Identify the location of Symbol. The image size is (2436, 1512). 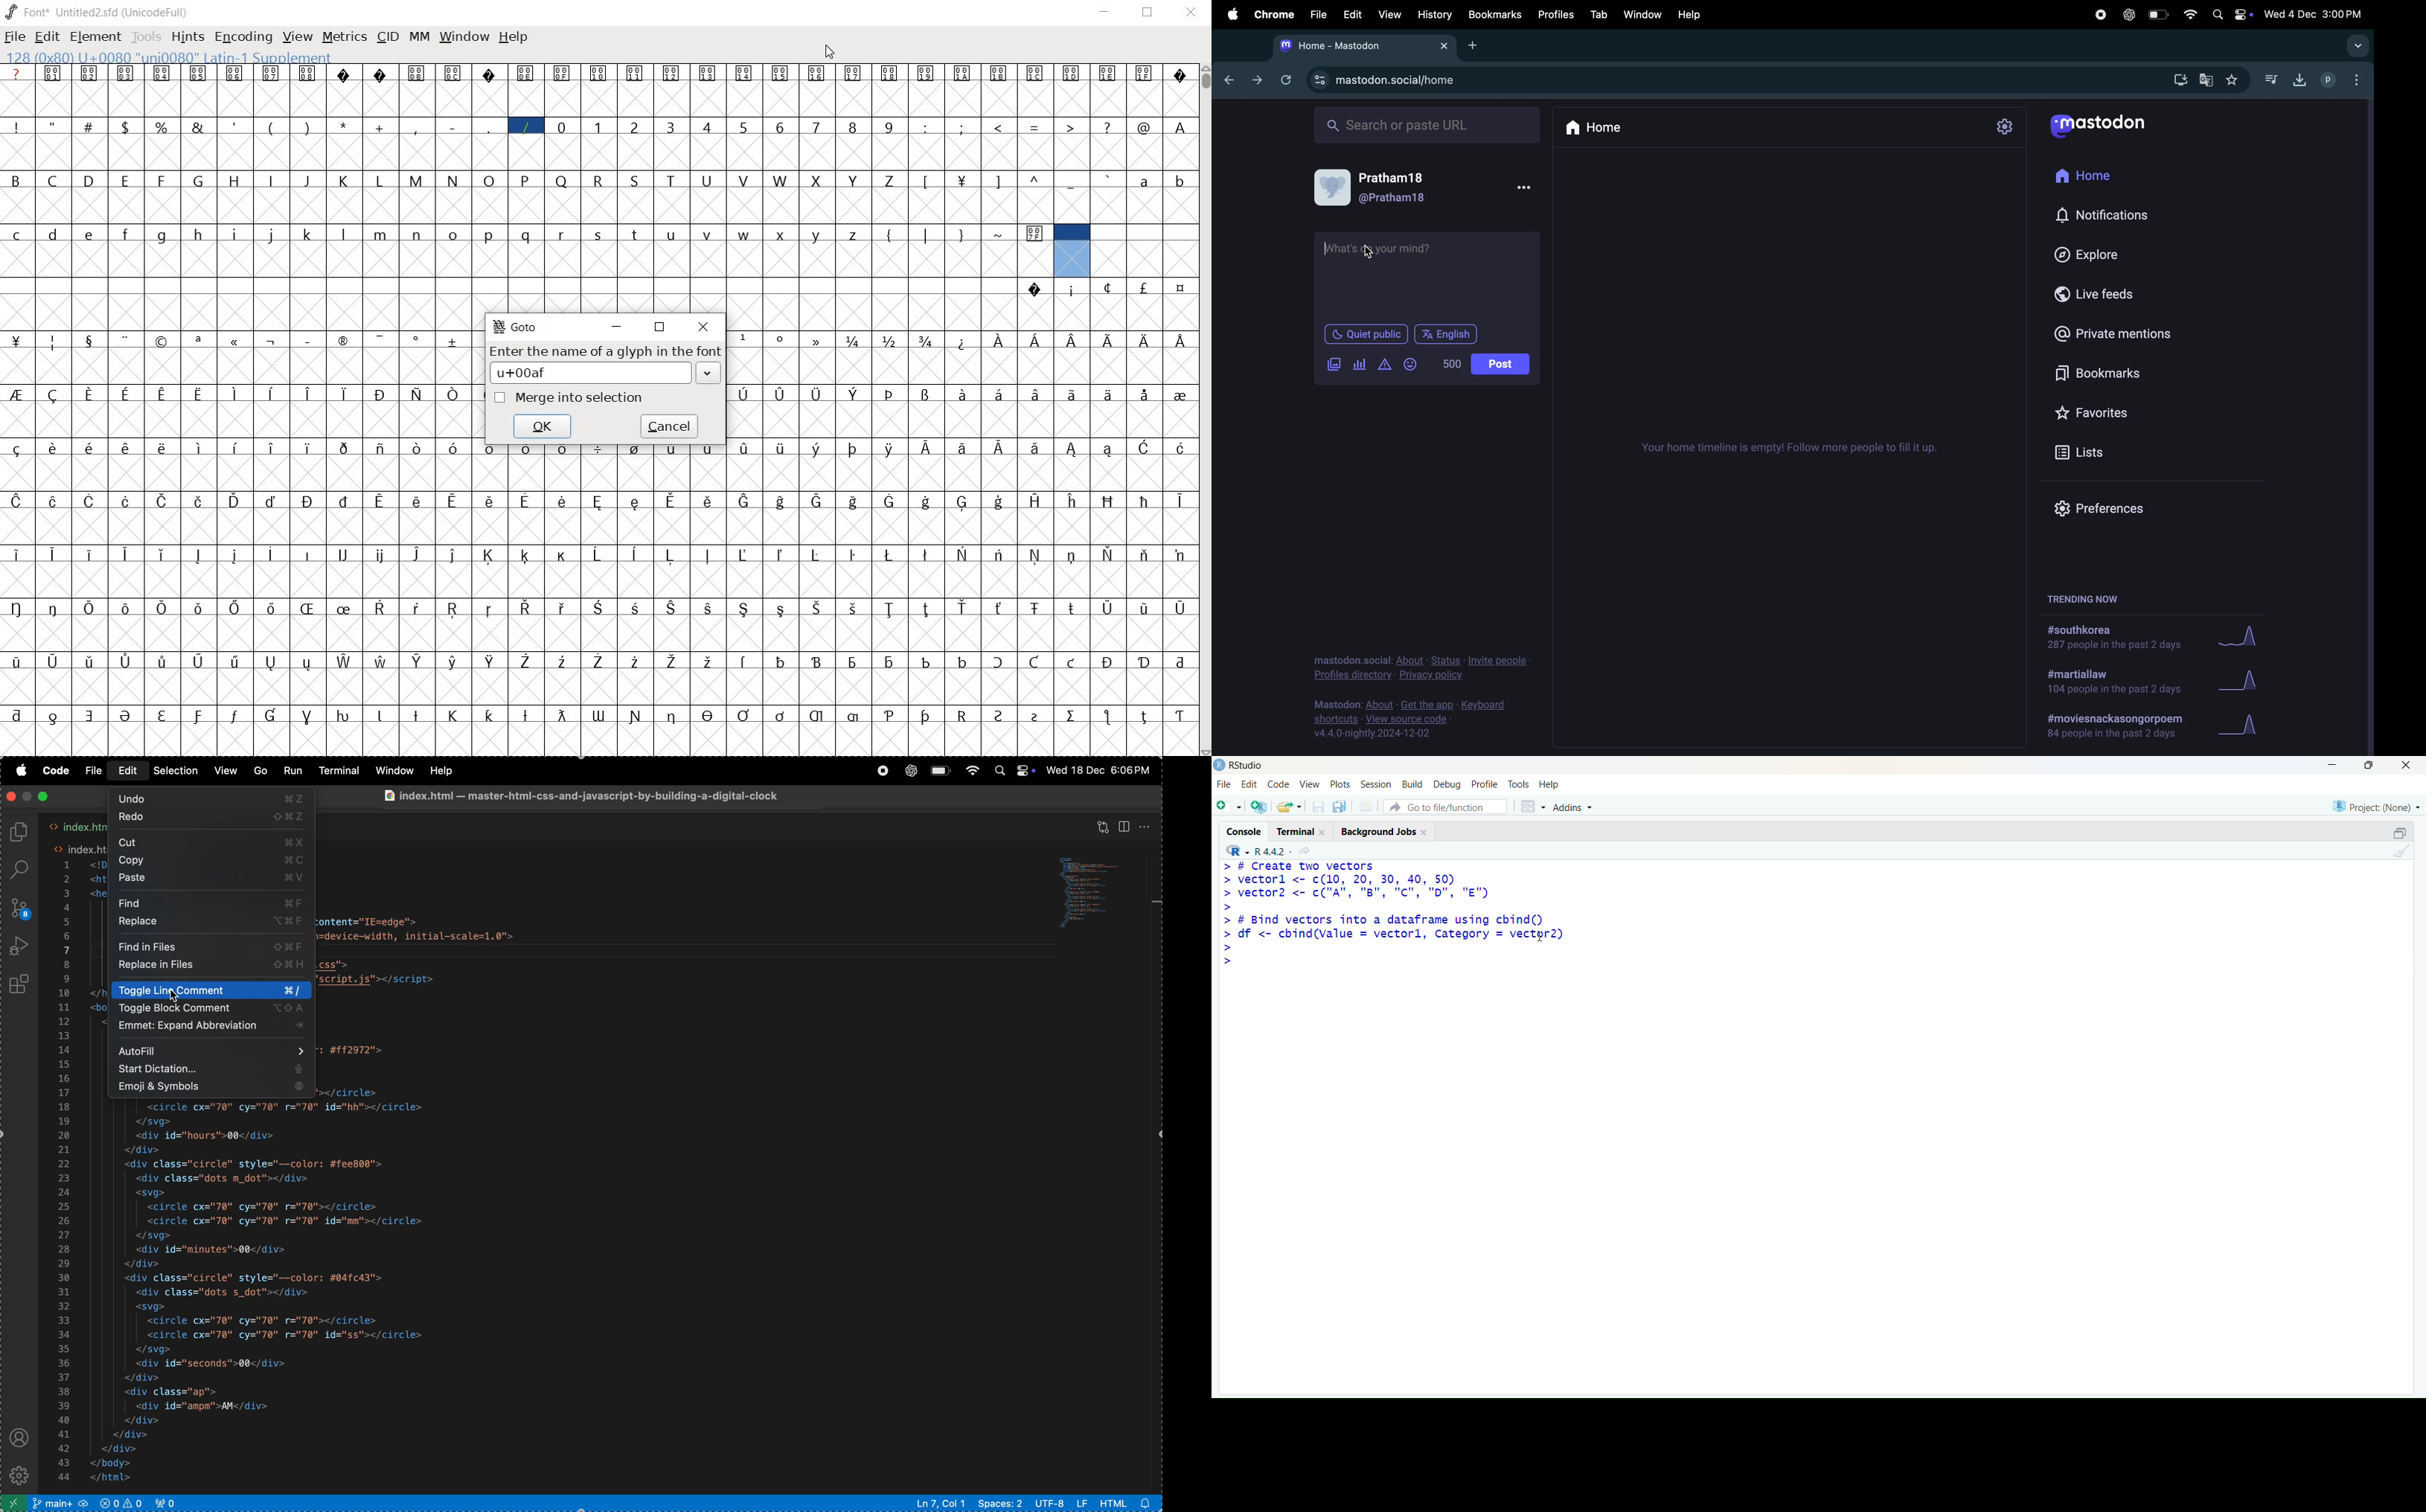
(1072, 555).